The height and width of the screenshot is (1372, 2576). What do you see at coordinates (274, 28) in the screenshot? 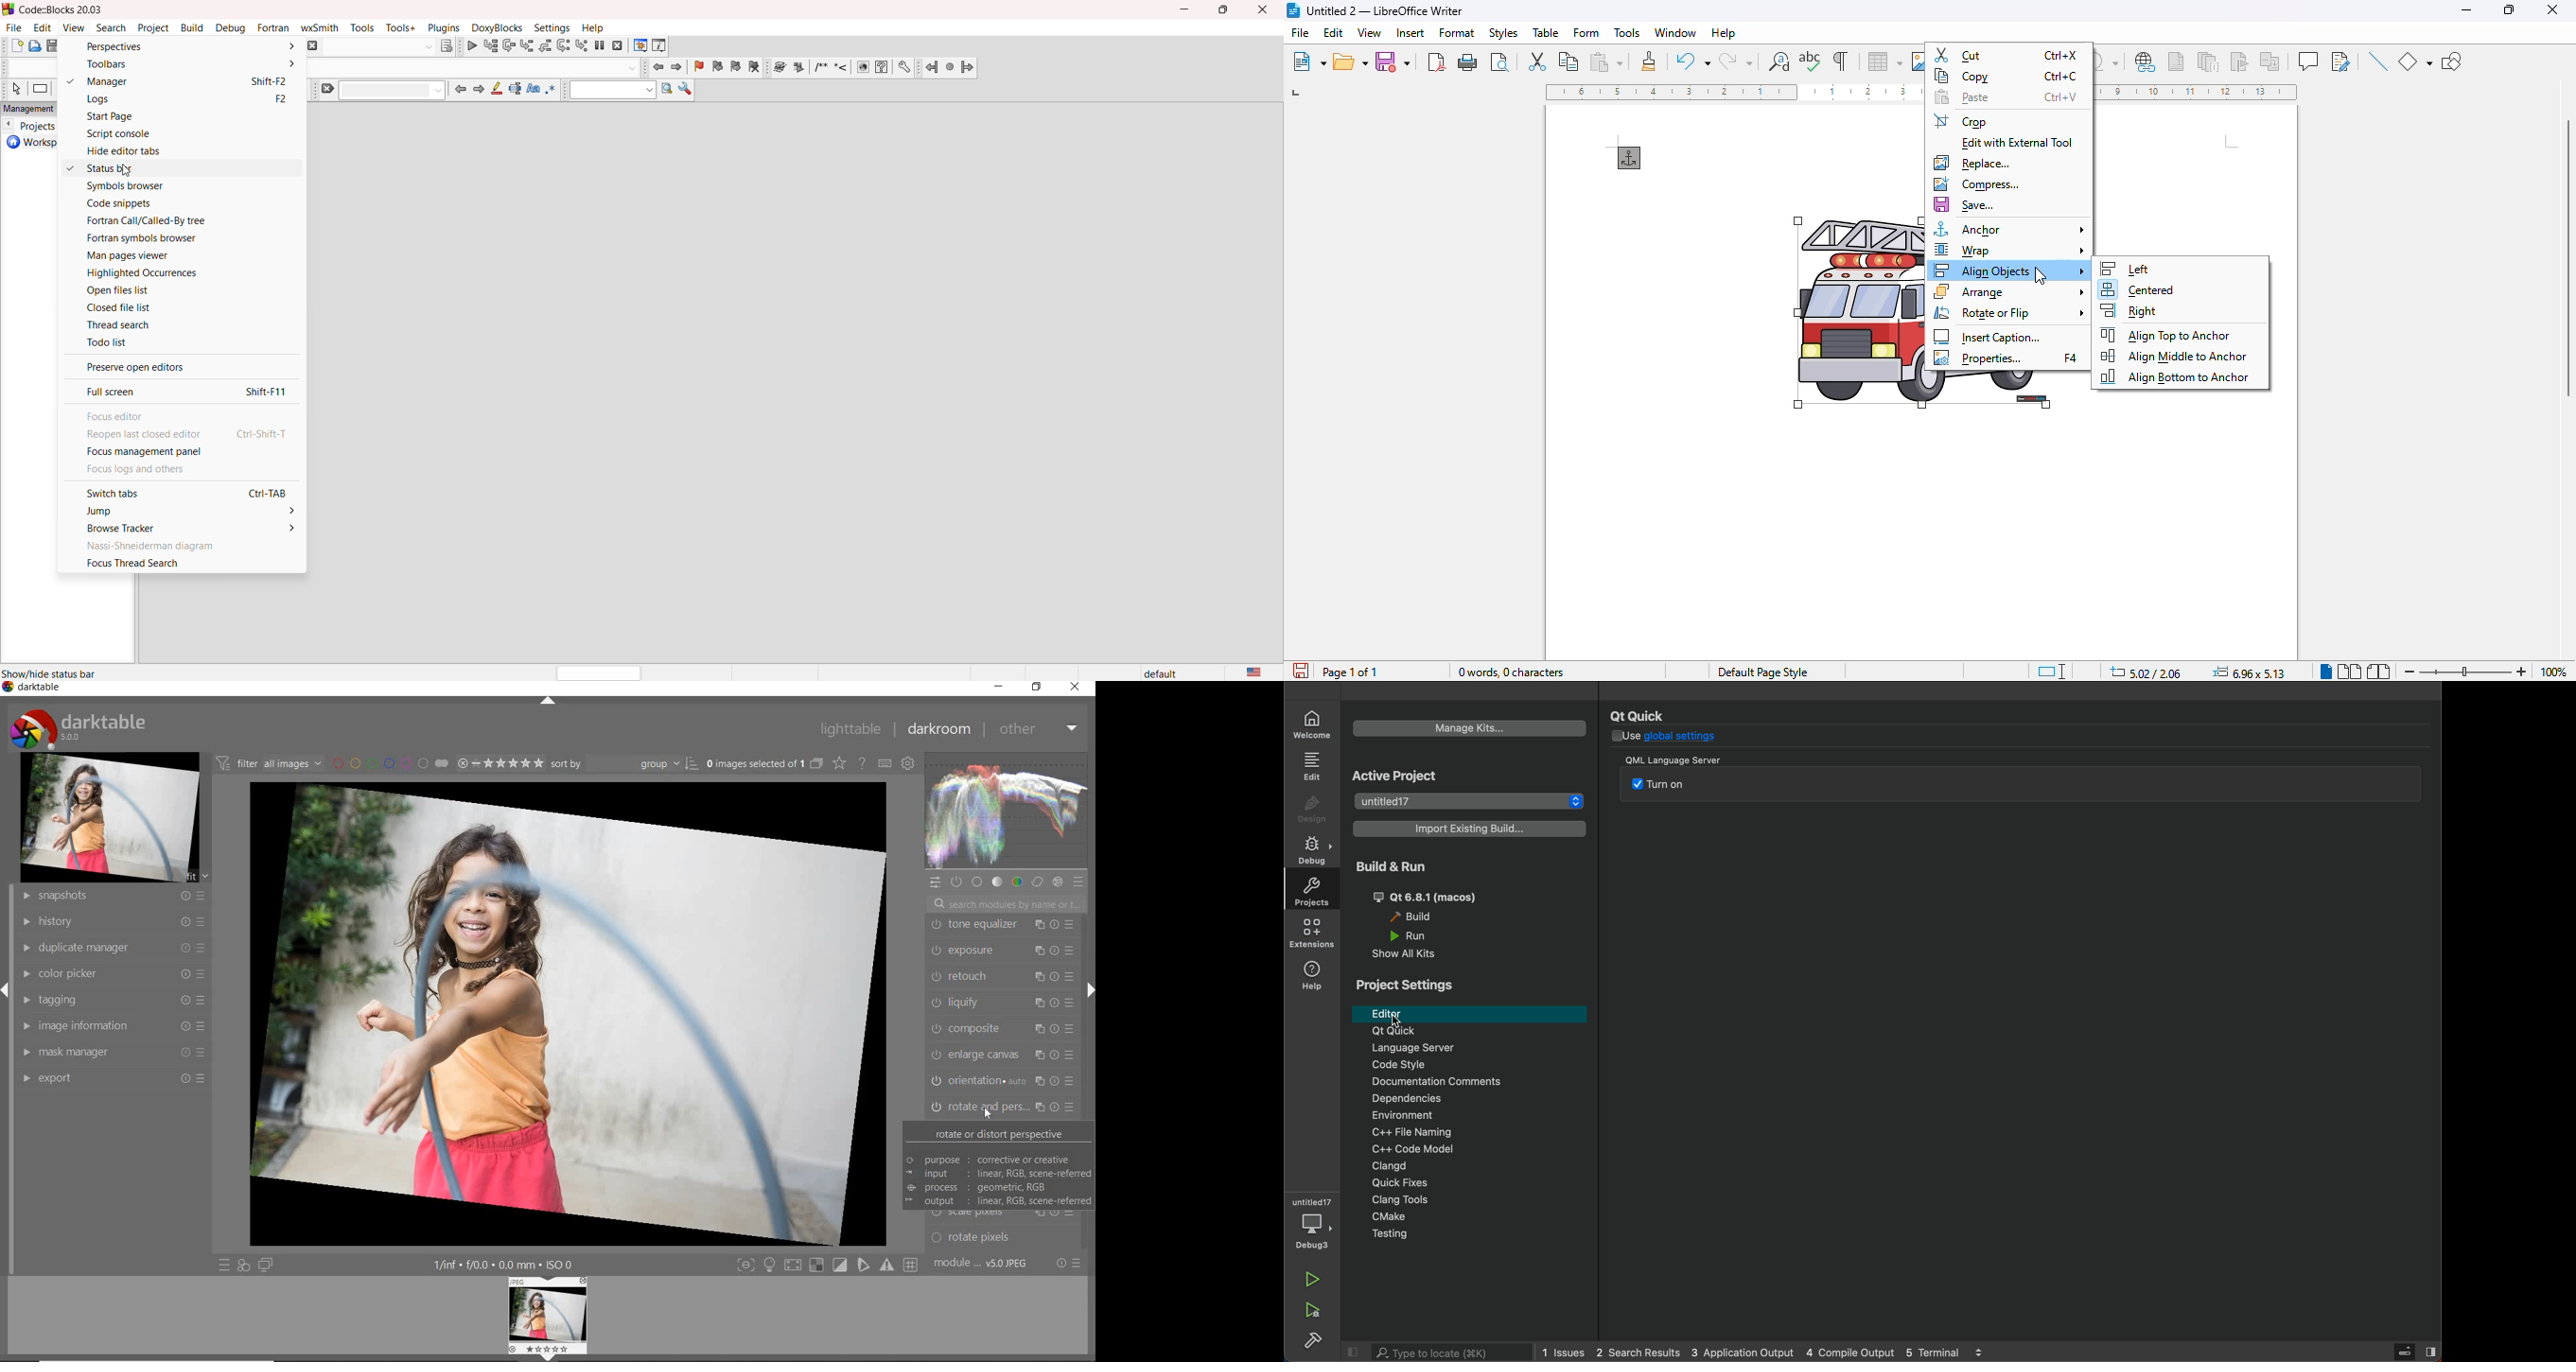
I see `fortran` at bounding box center [274, 28].